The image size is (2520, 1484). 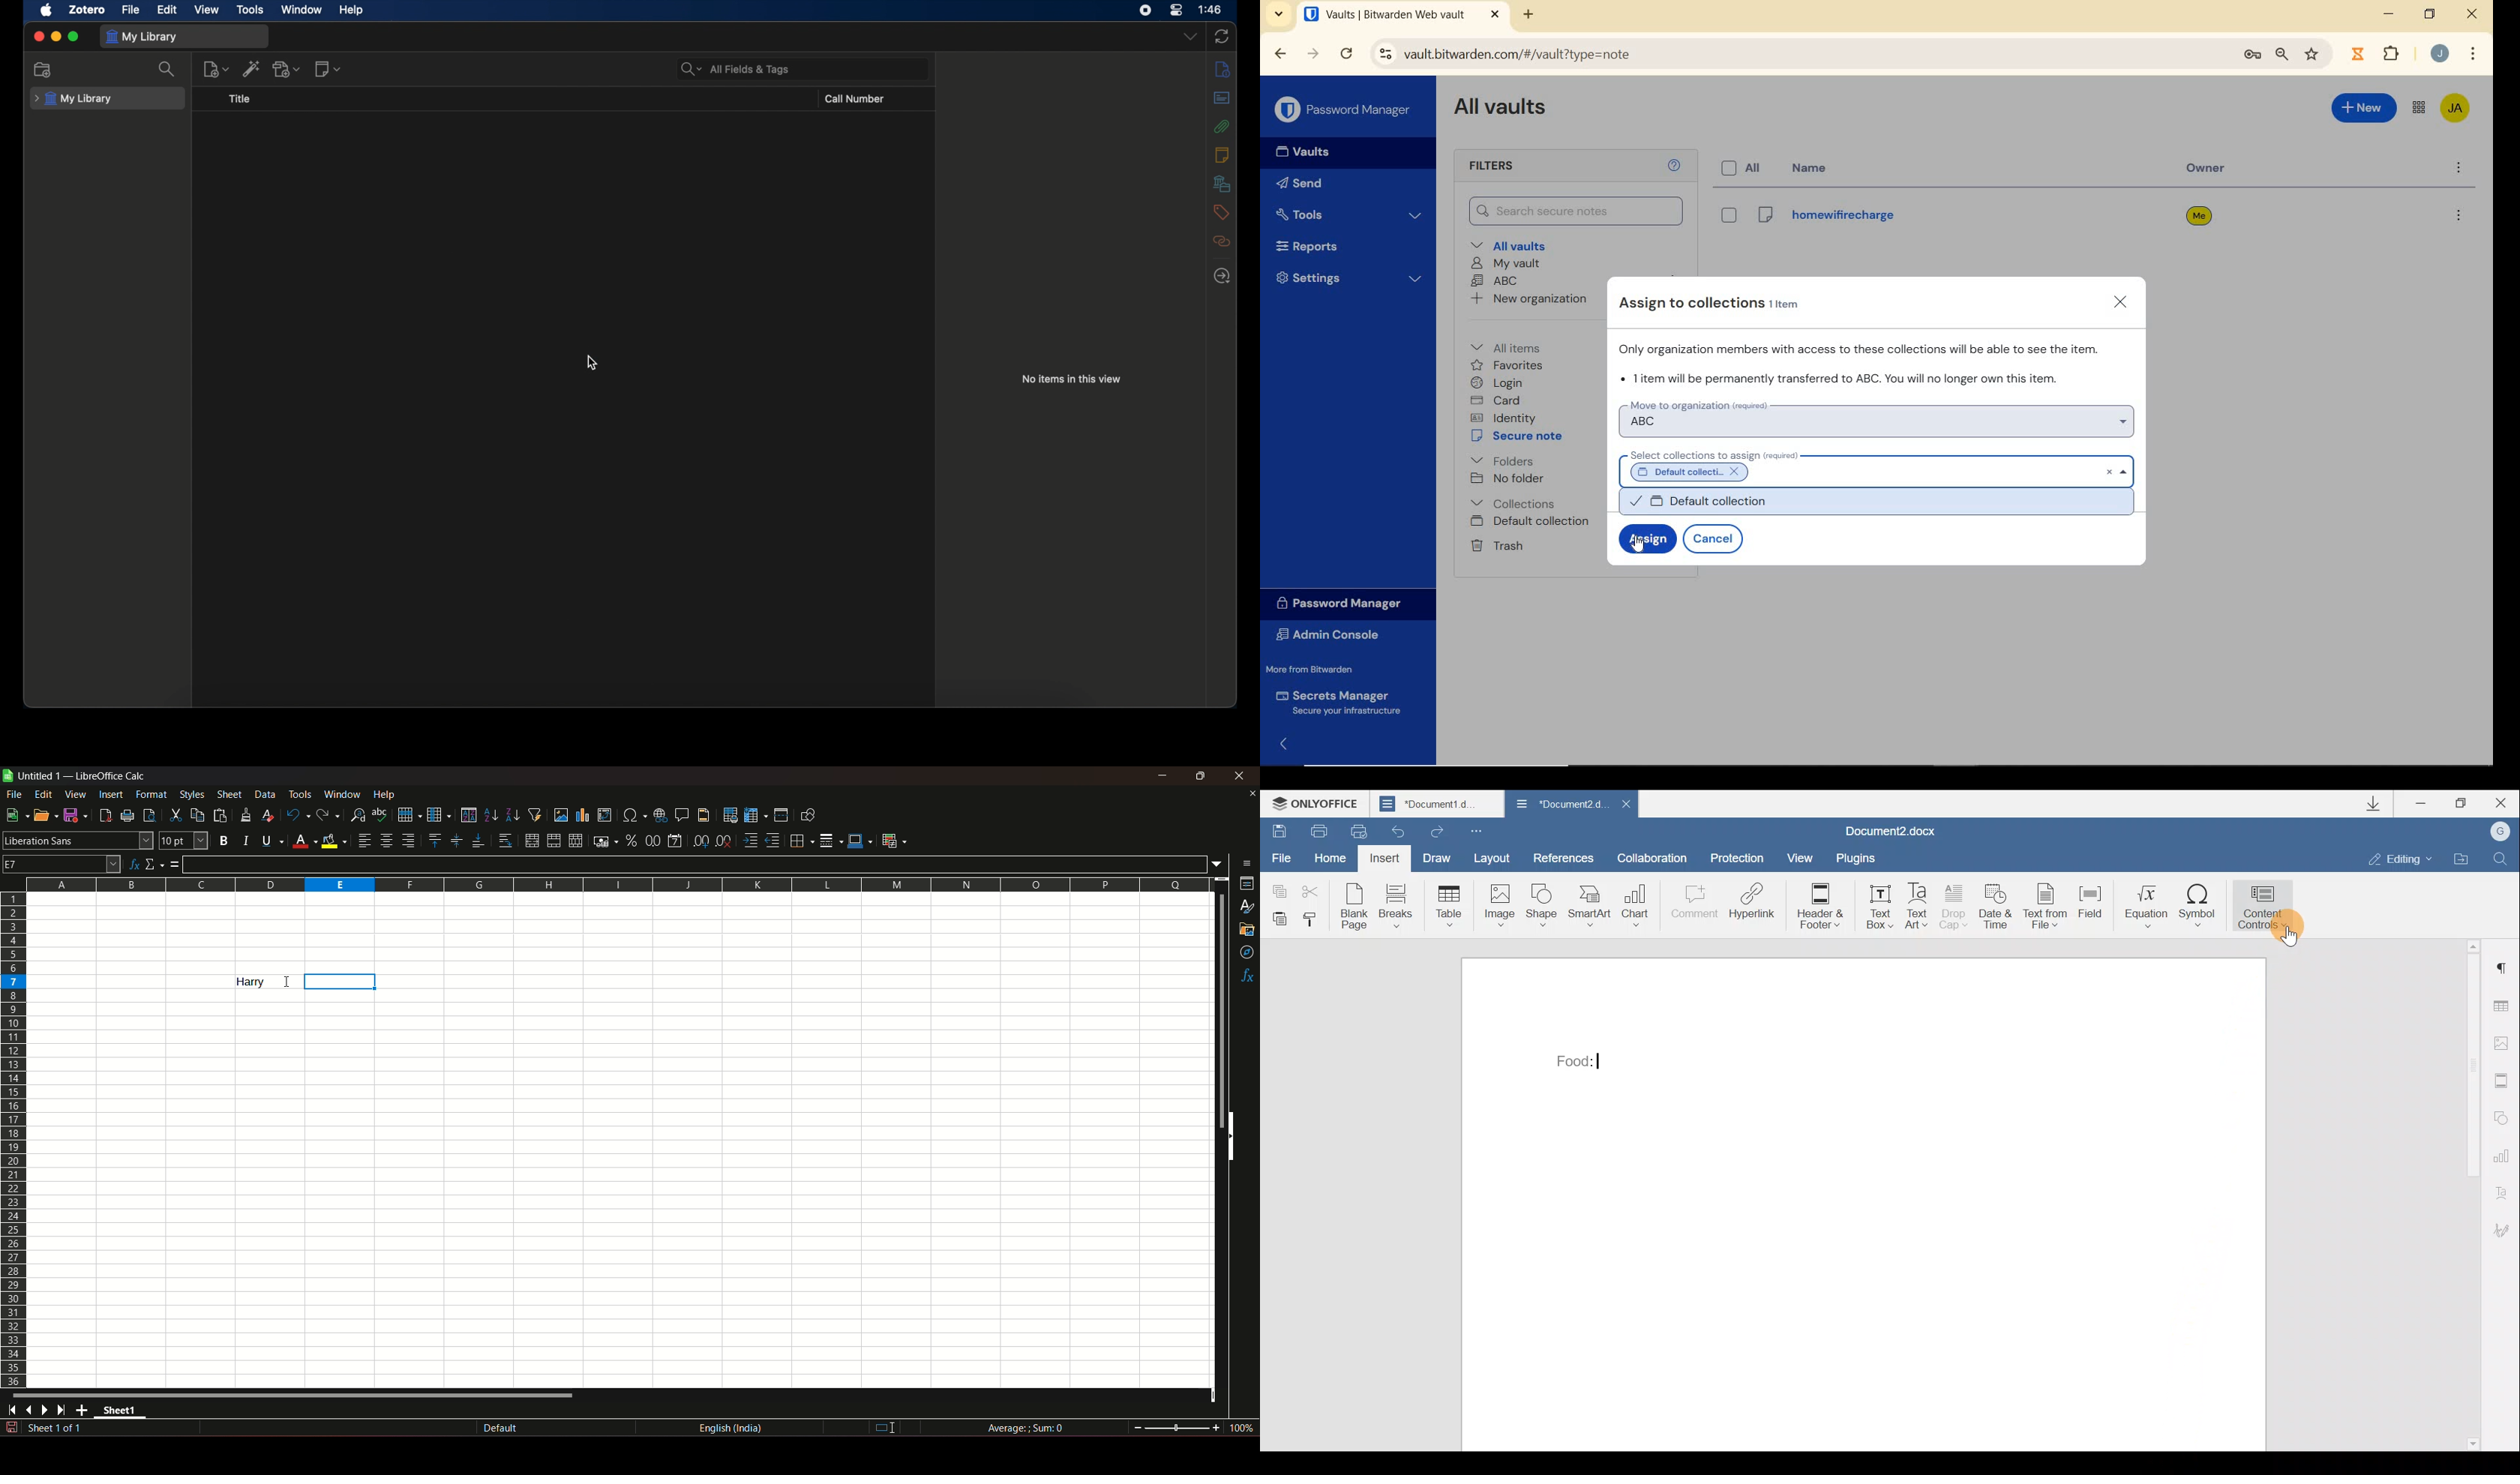 What do you see at coordinates (736, 69) in the screenshot?
I see `all fields & tags` at bounding box center [736, 69].